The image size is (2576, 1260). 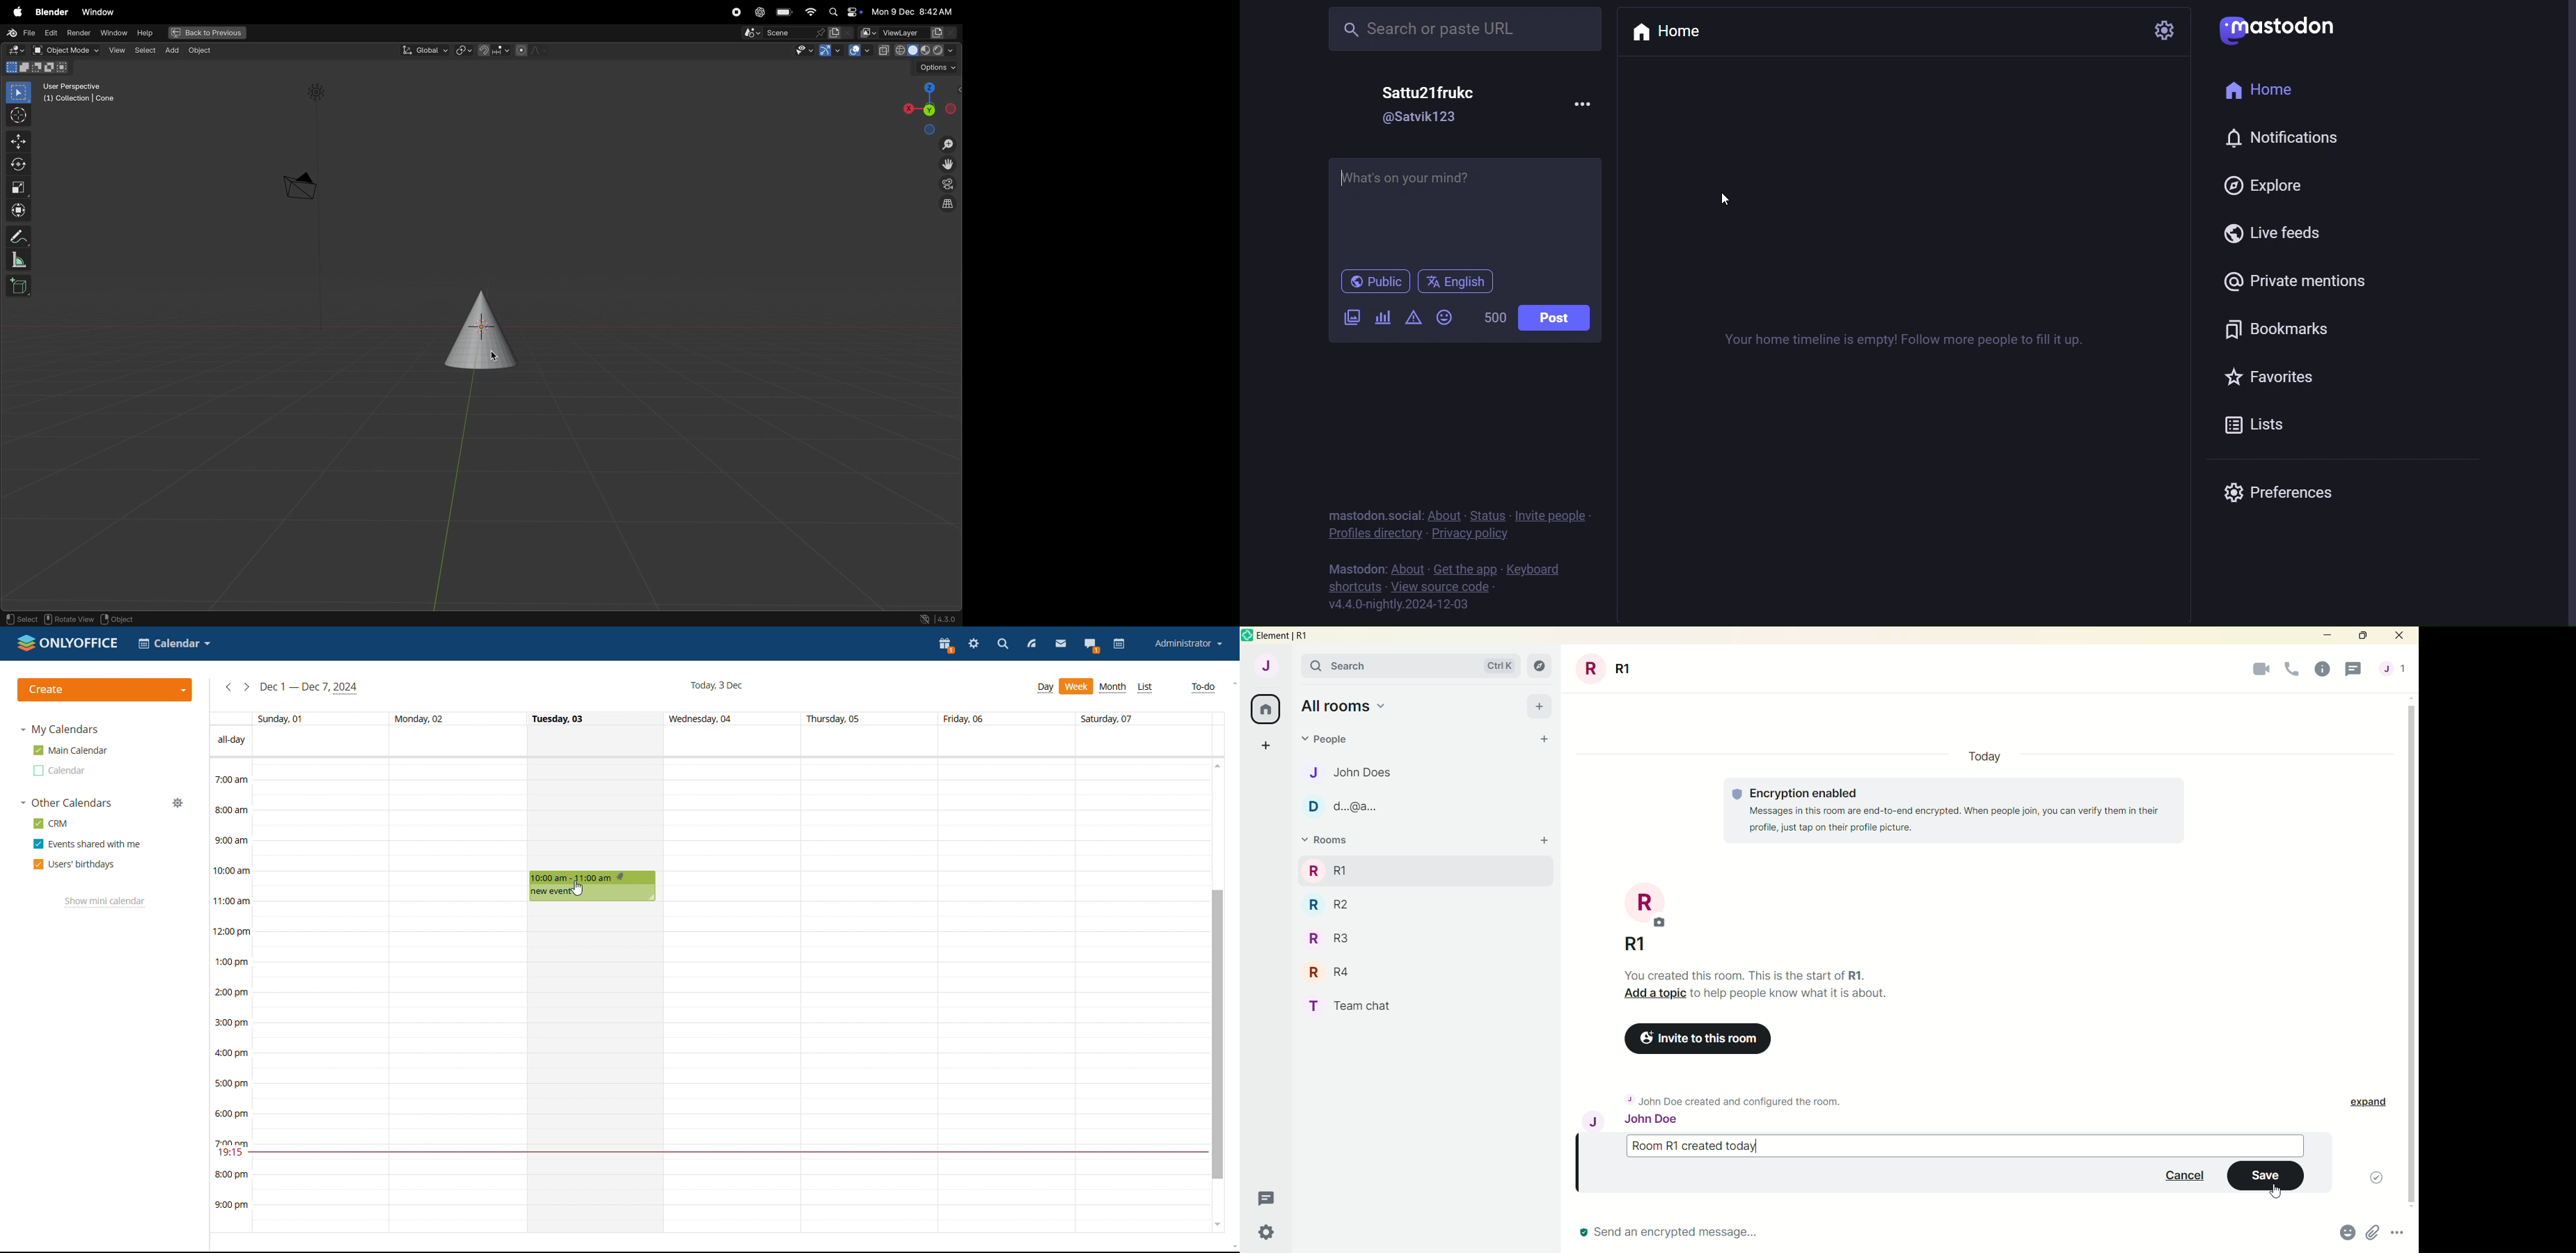 I want to click on Events shared with me, so click(x=85, y=844).